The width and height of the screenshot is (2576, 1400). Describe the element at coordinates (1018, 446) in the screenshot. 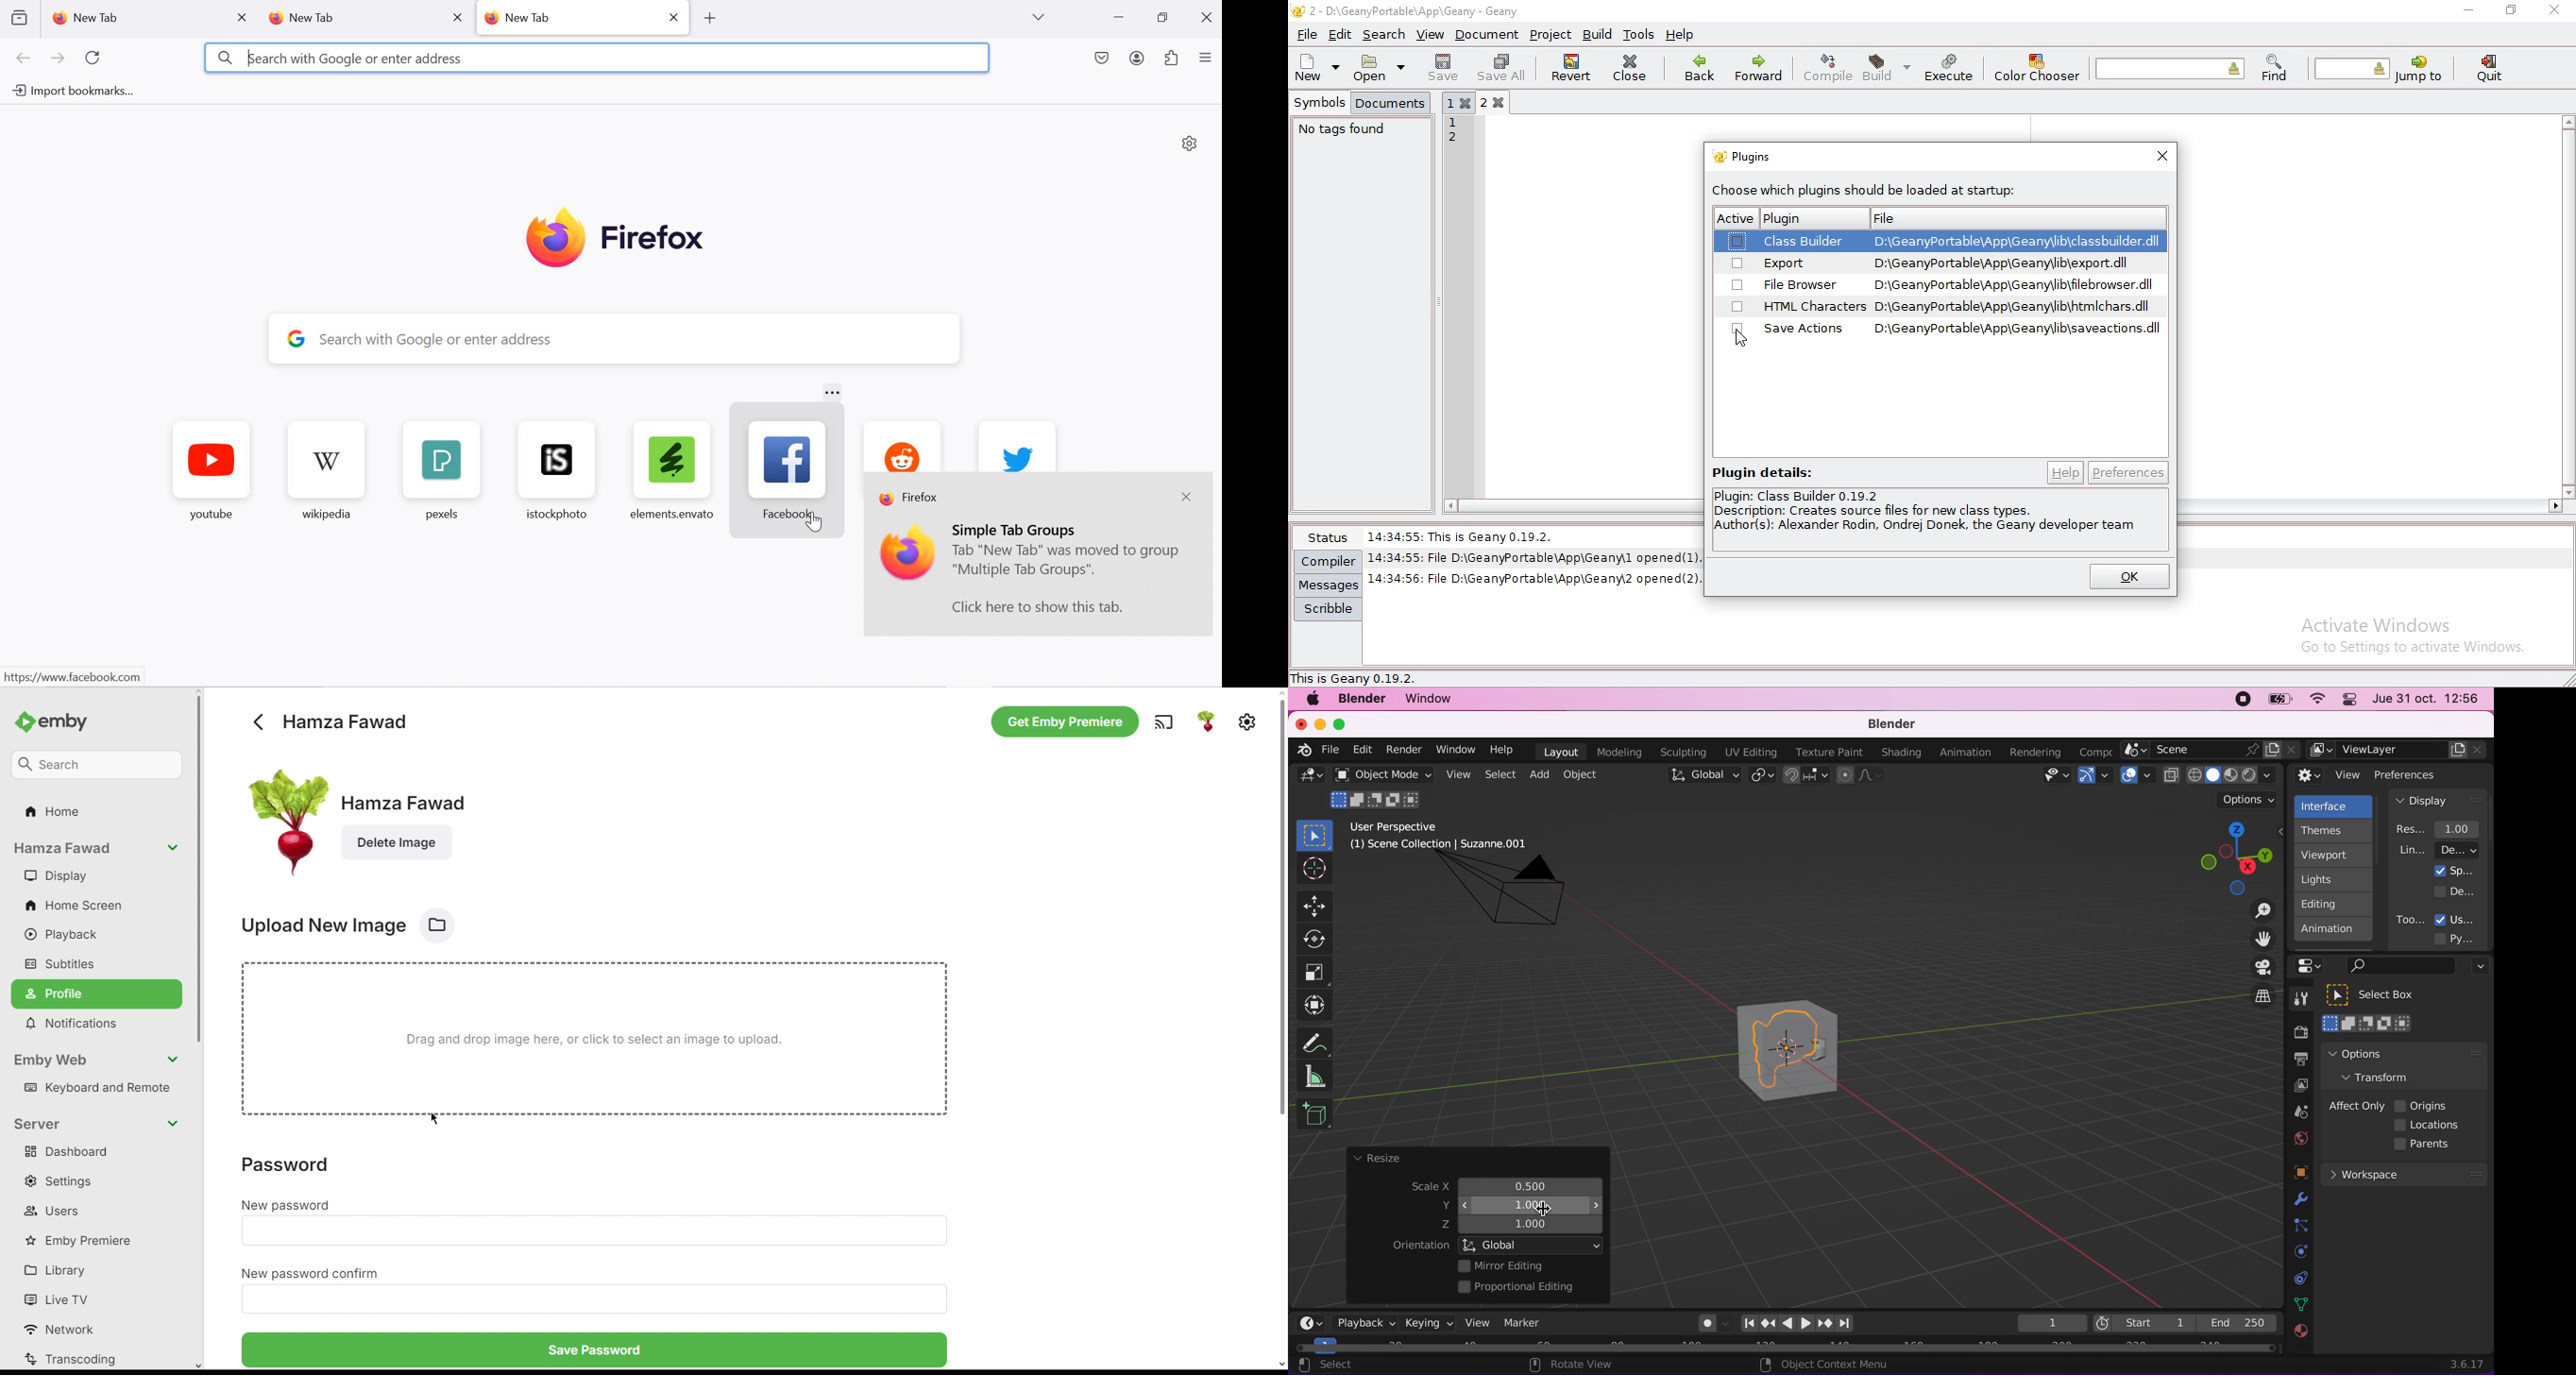

I see `twitter favorite` at that location.